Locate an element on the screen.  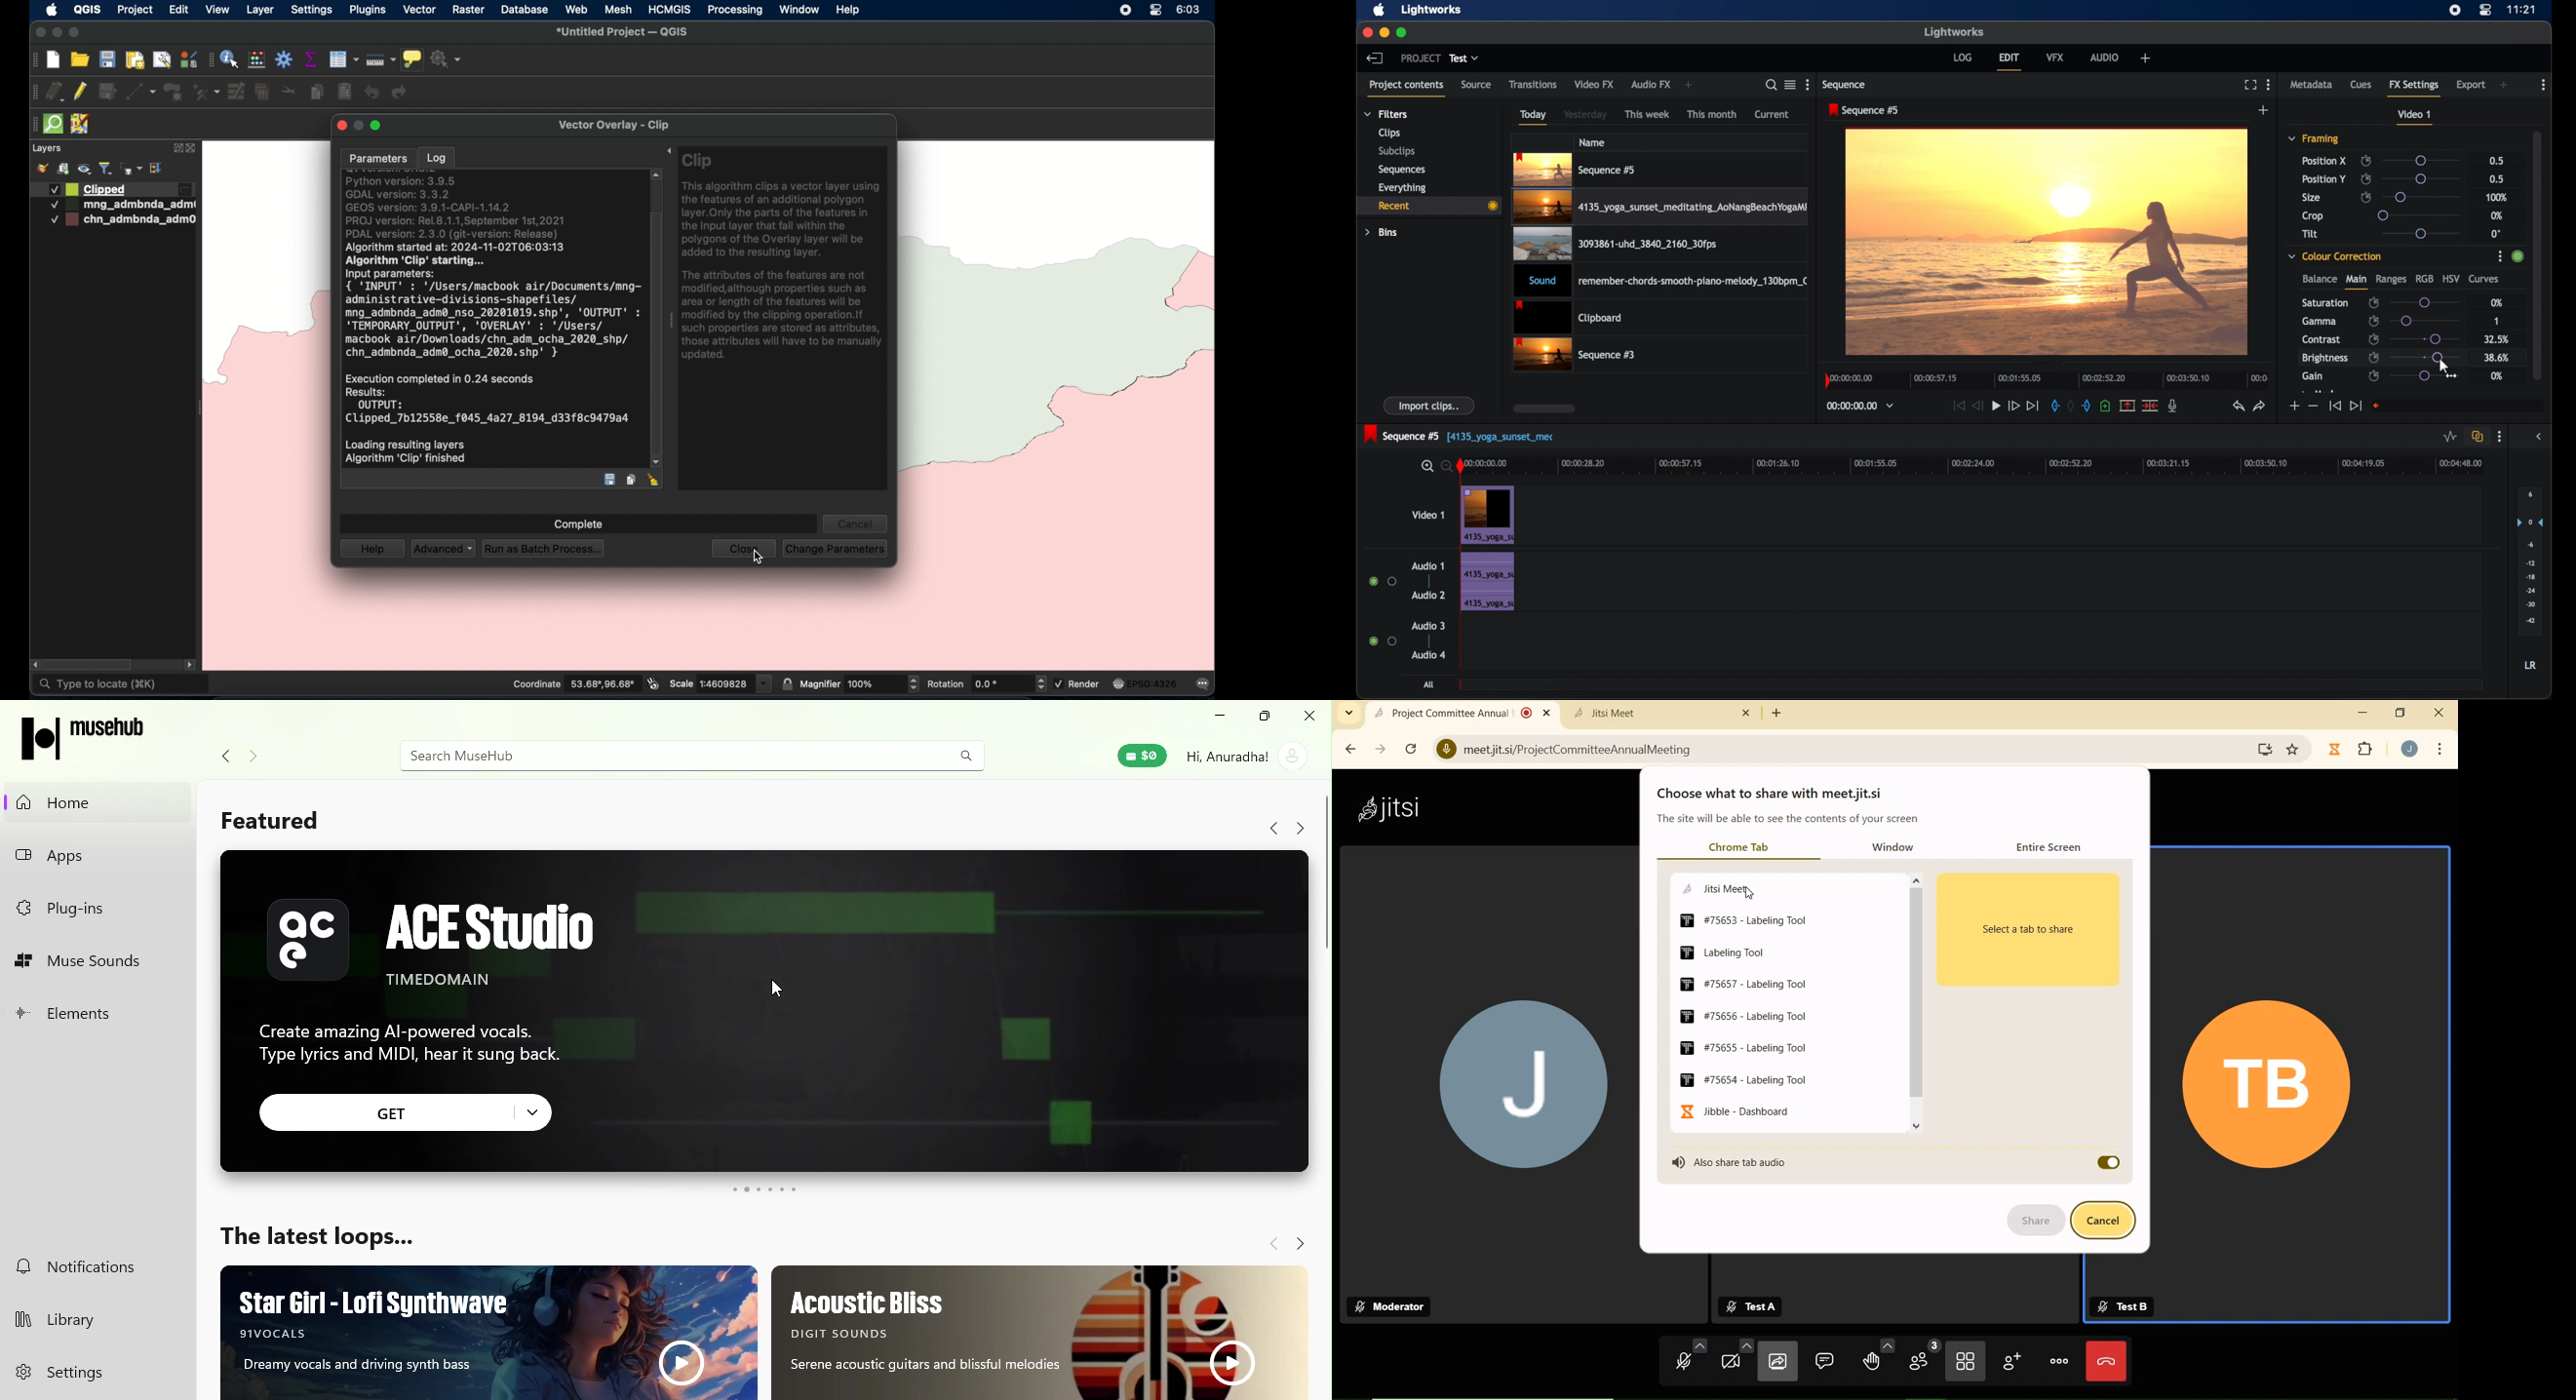
video preview is located at coordinates (2046, 242).